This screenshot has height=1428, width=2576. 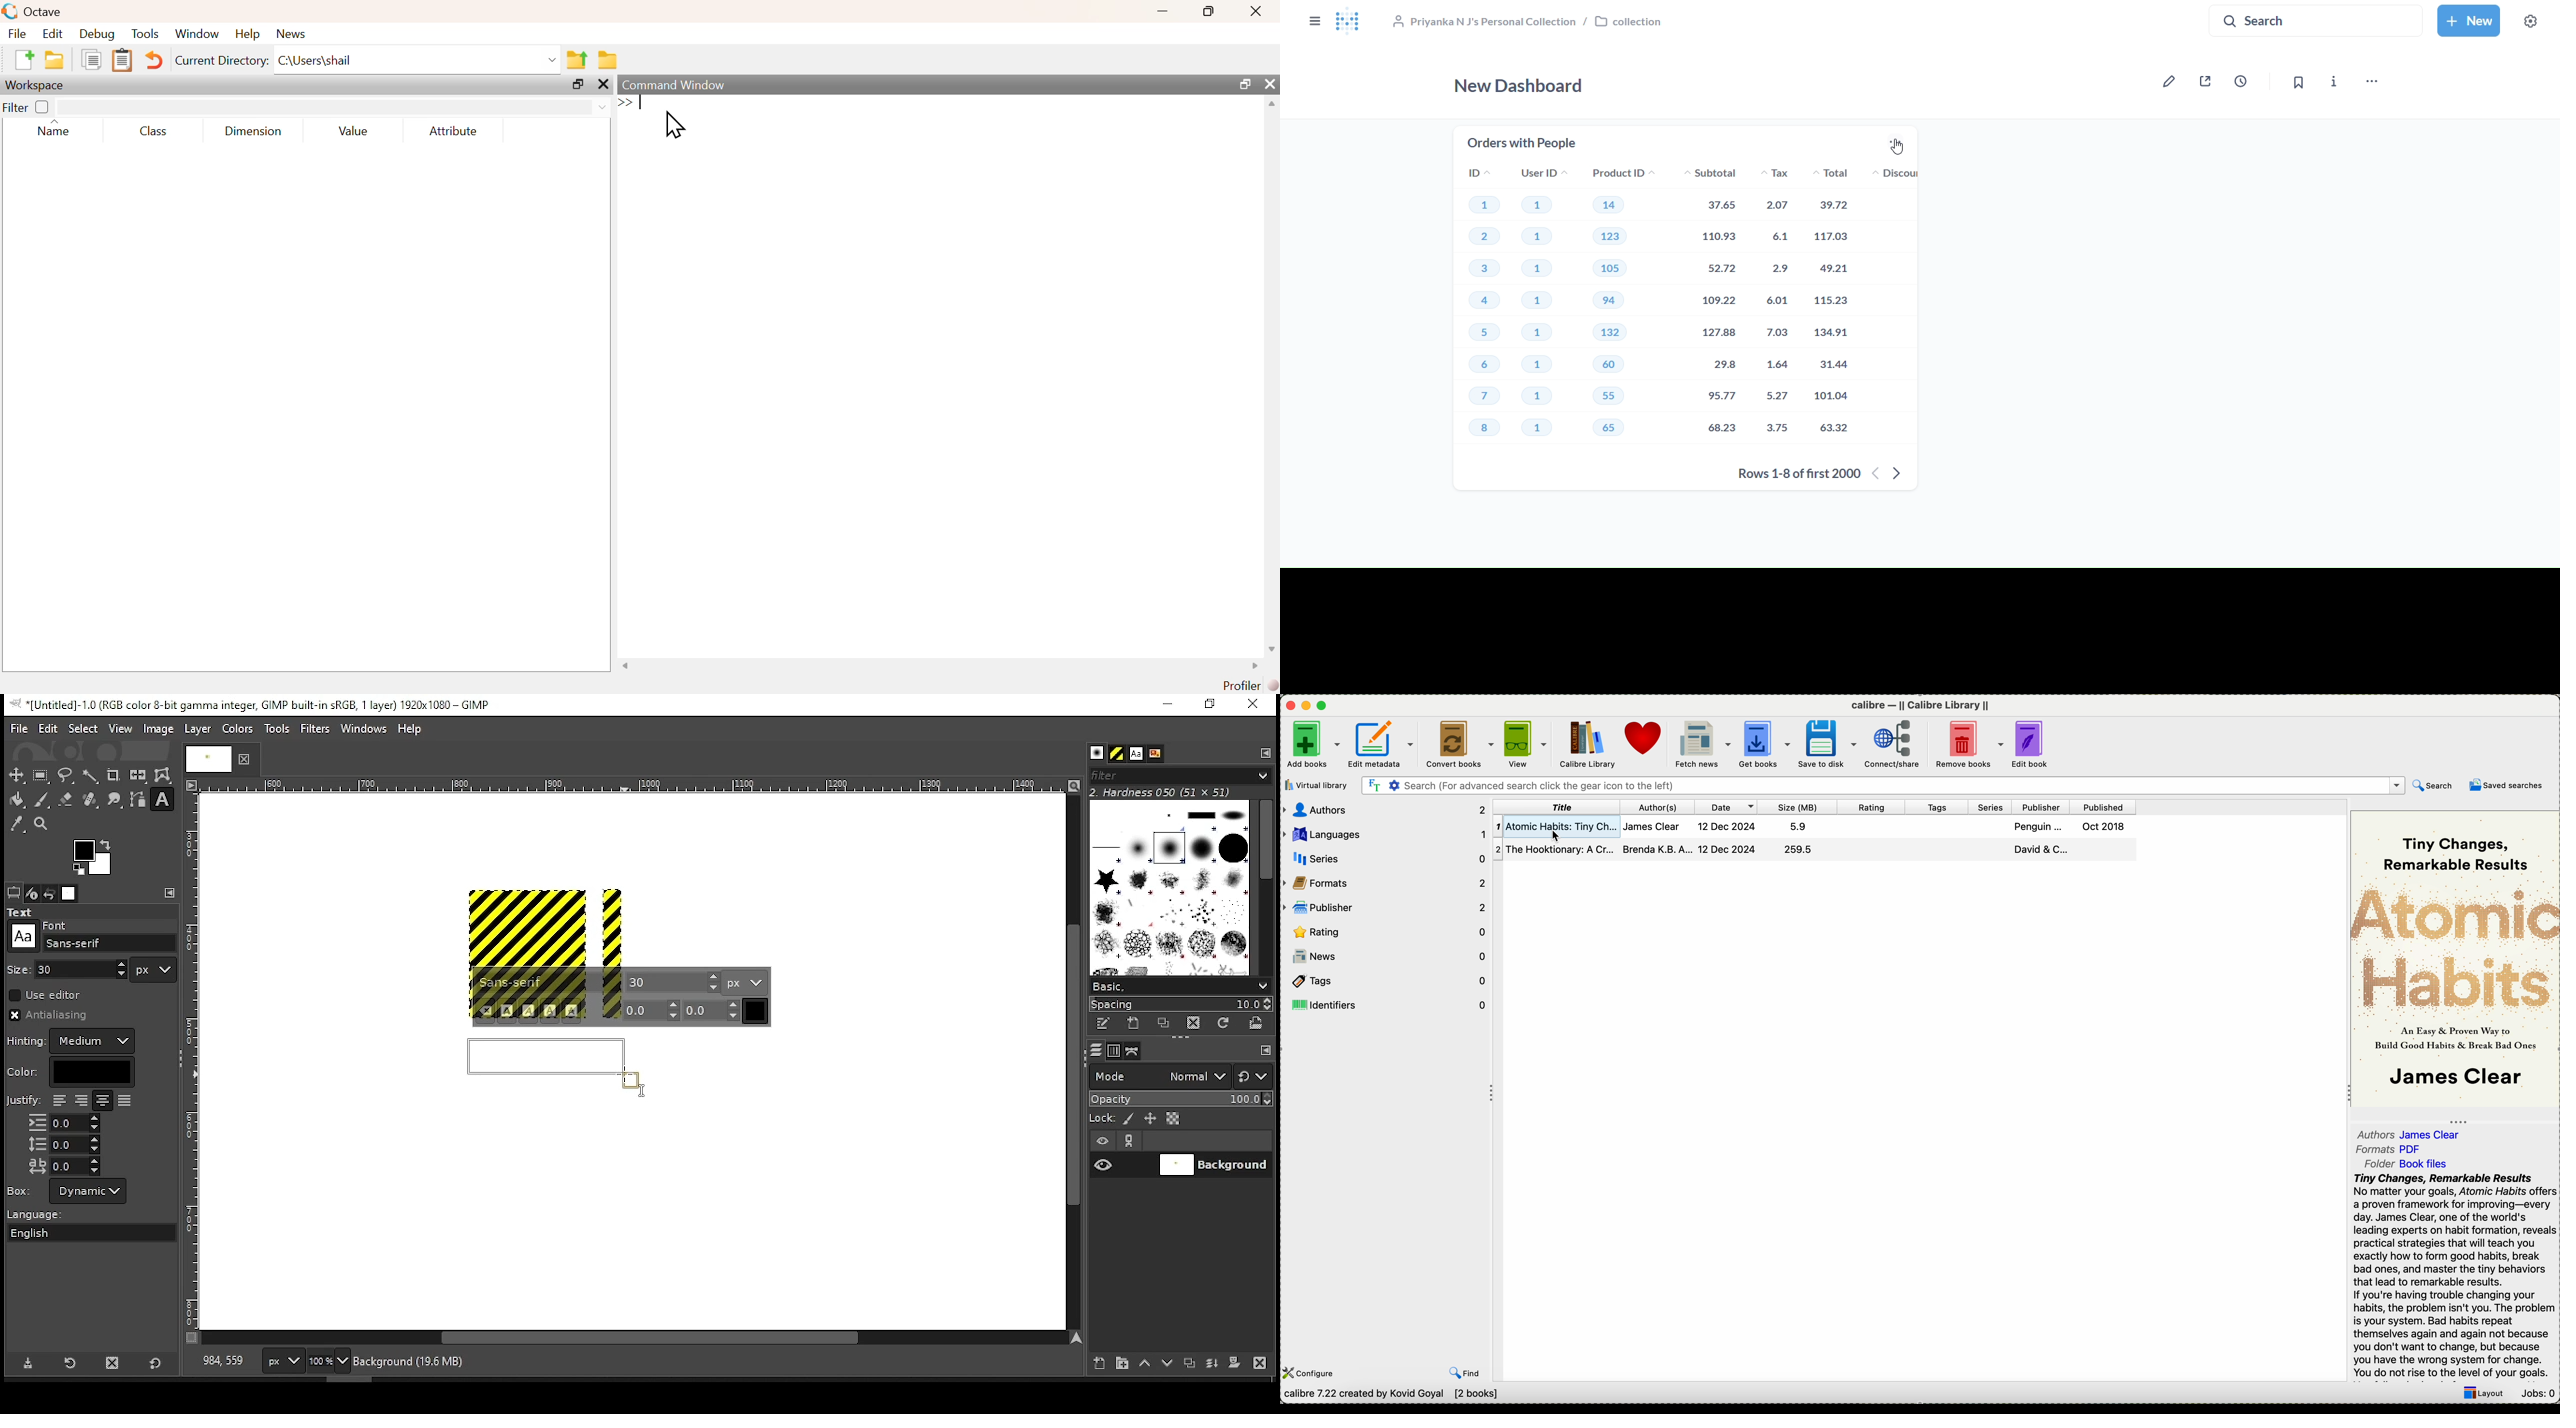 What do you see at coordinates (629, 786) in the screenshot?
I see `` at bounding box center [629, 786].